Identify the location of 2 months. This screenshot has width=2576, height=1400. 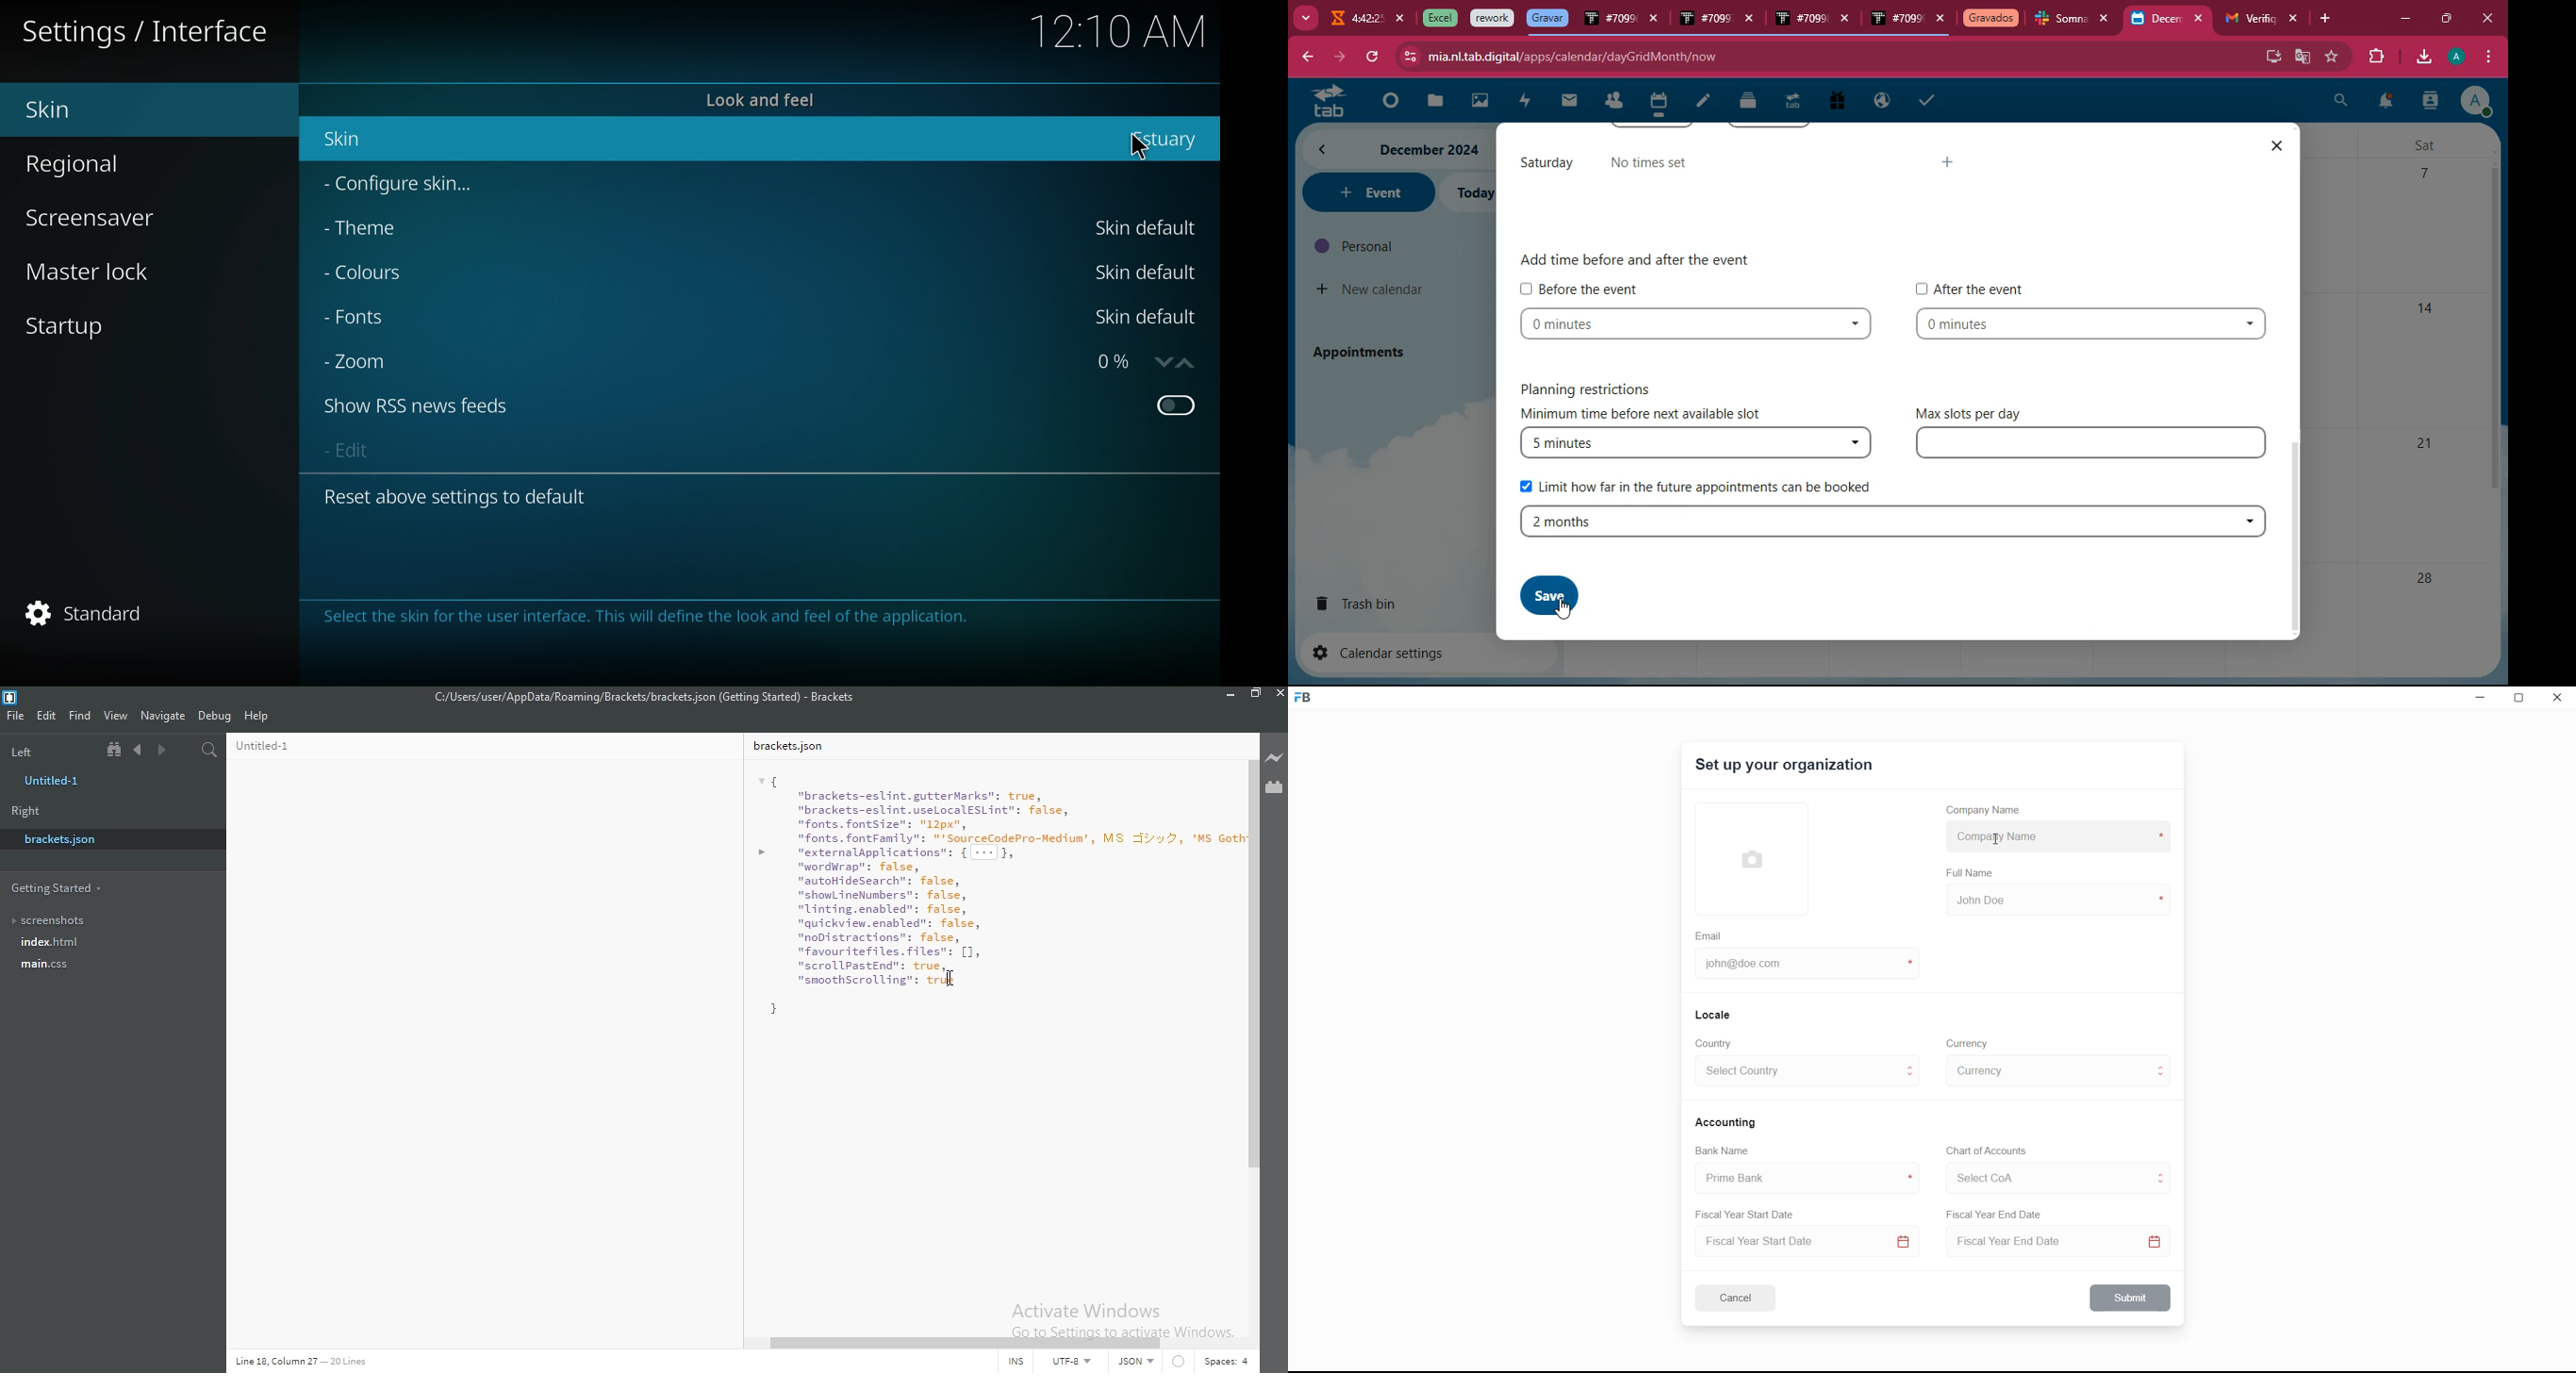
(1892, 521).